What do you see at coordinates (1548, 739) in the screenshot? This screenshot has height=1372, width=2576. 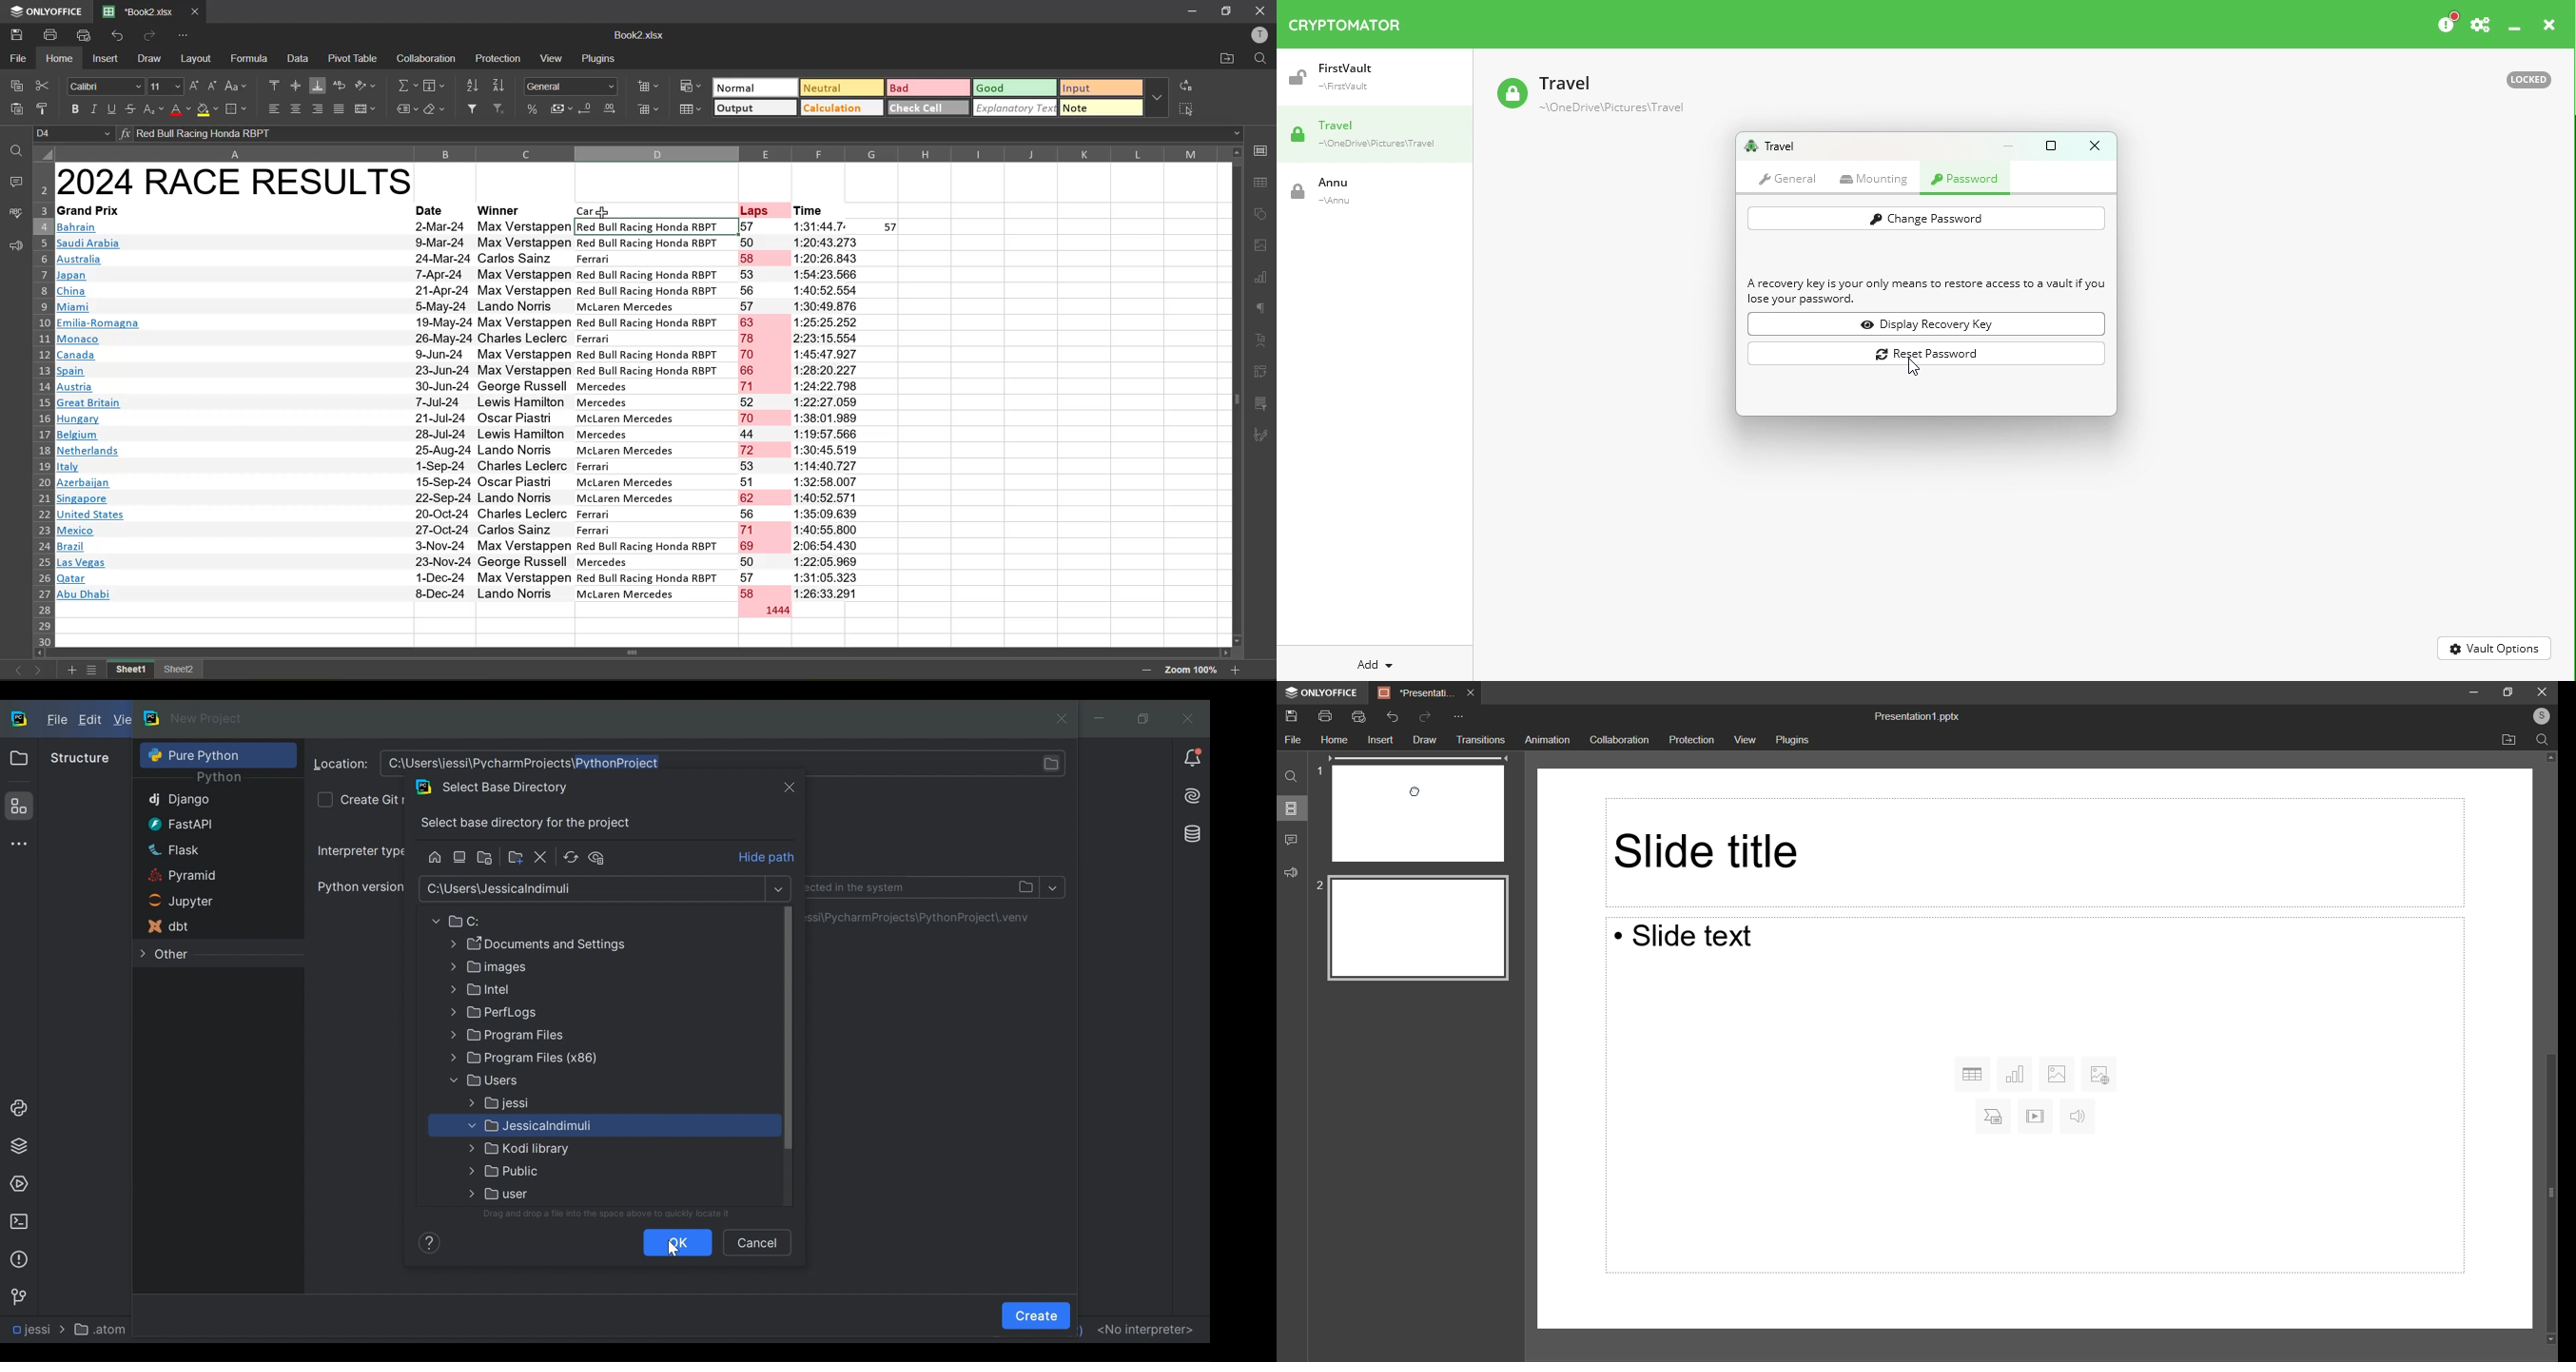 I see `Animation` at bounding box center [1548, 739].